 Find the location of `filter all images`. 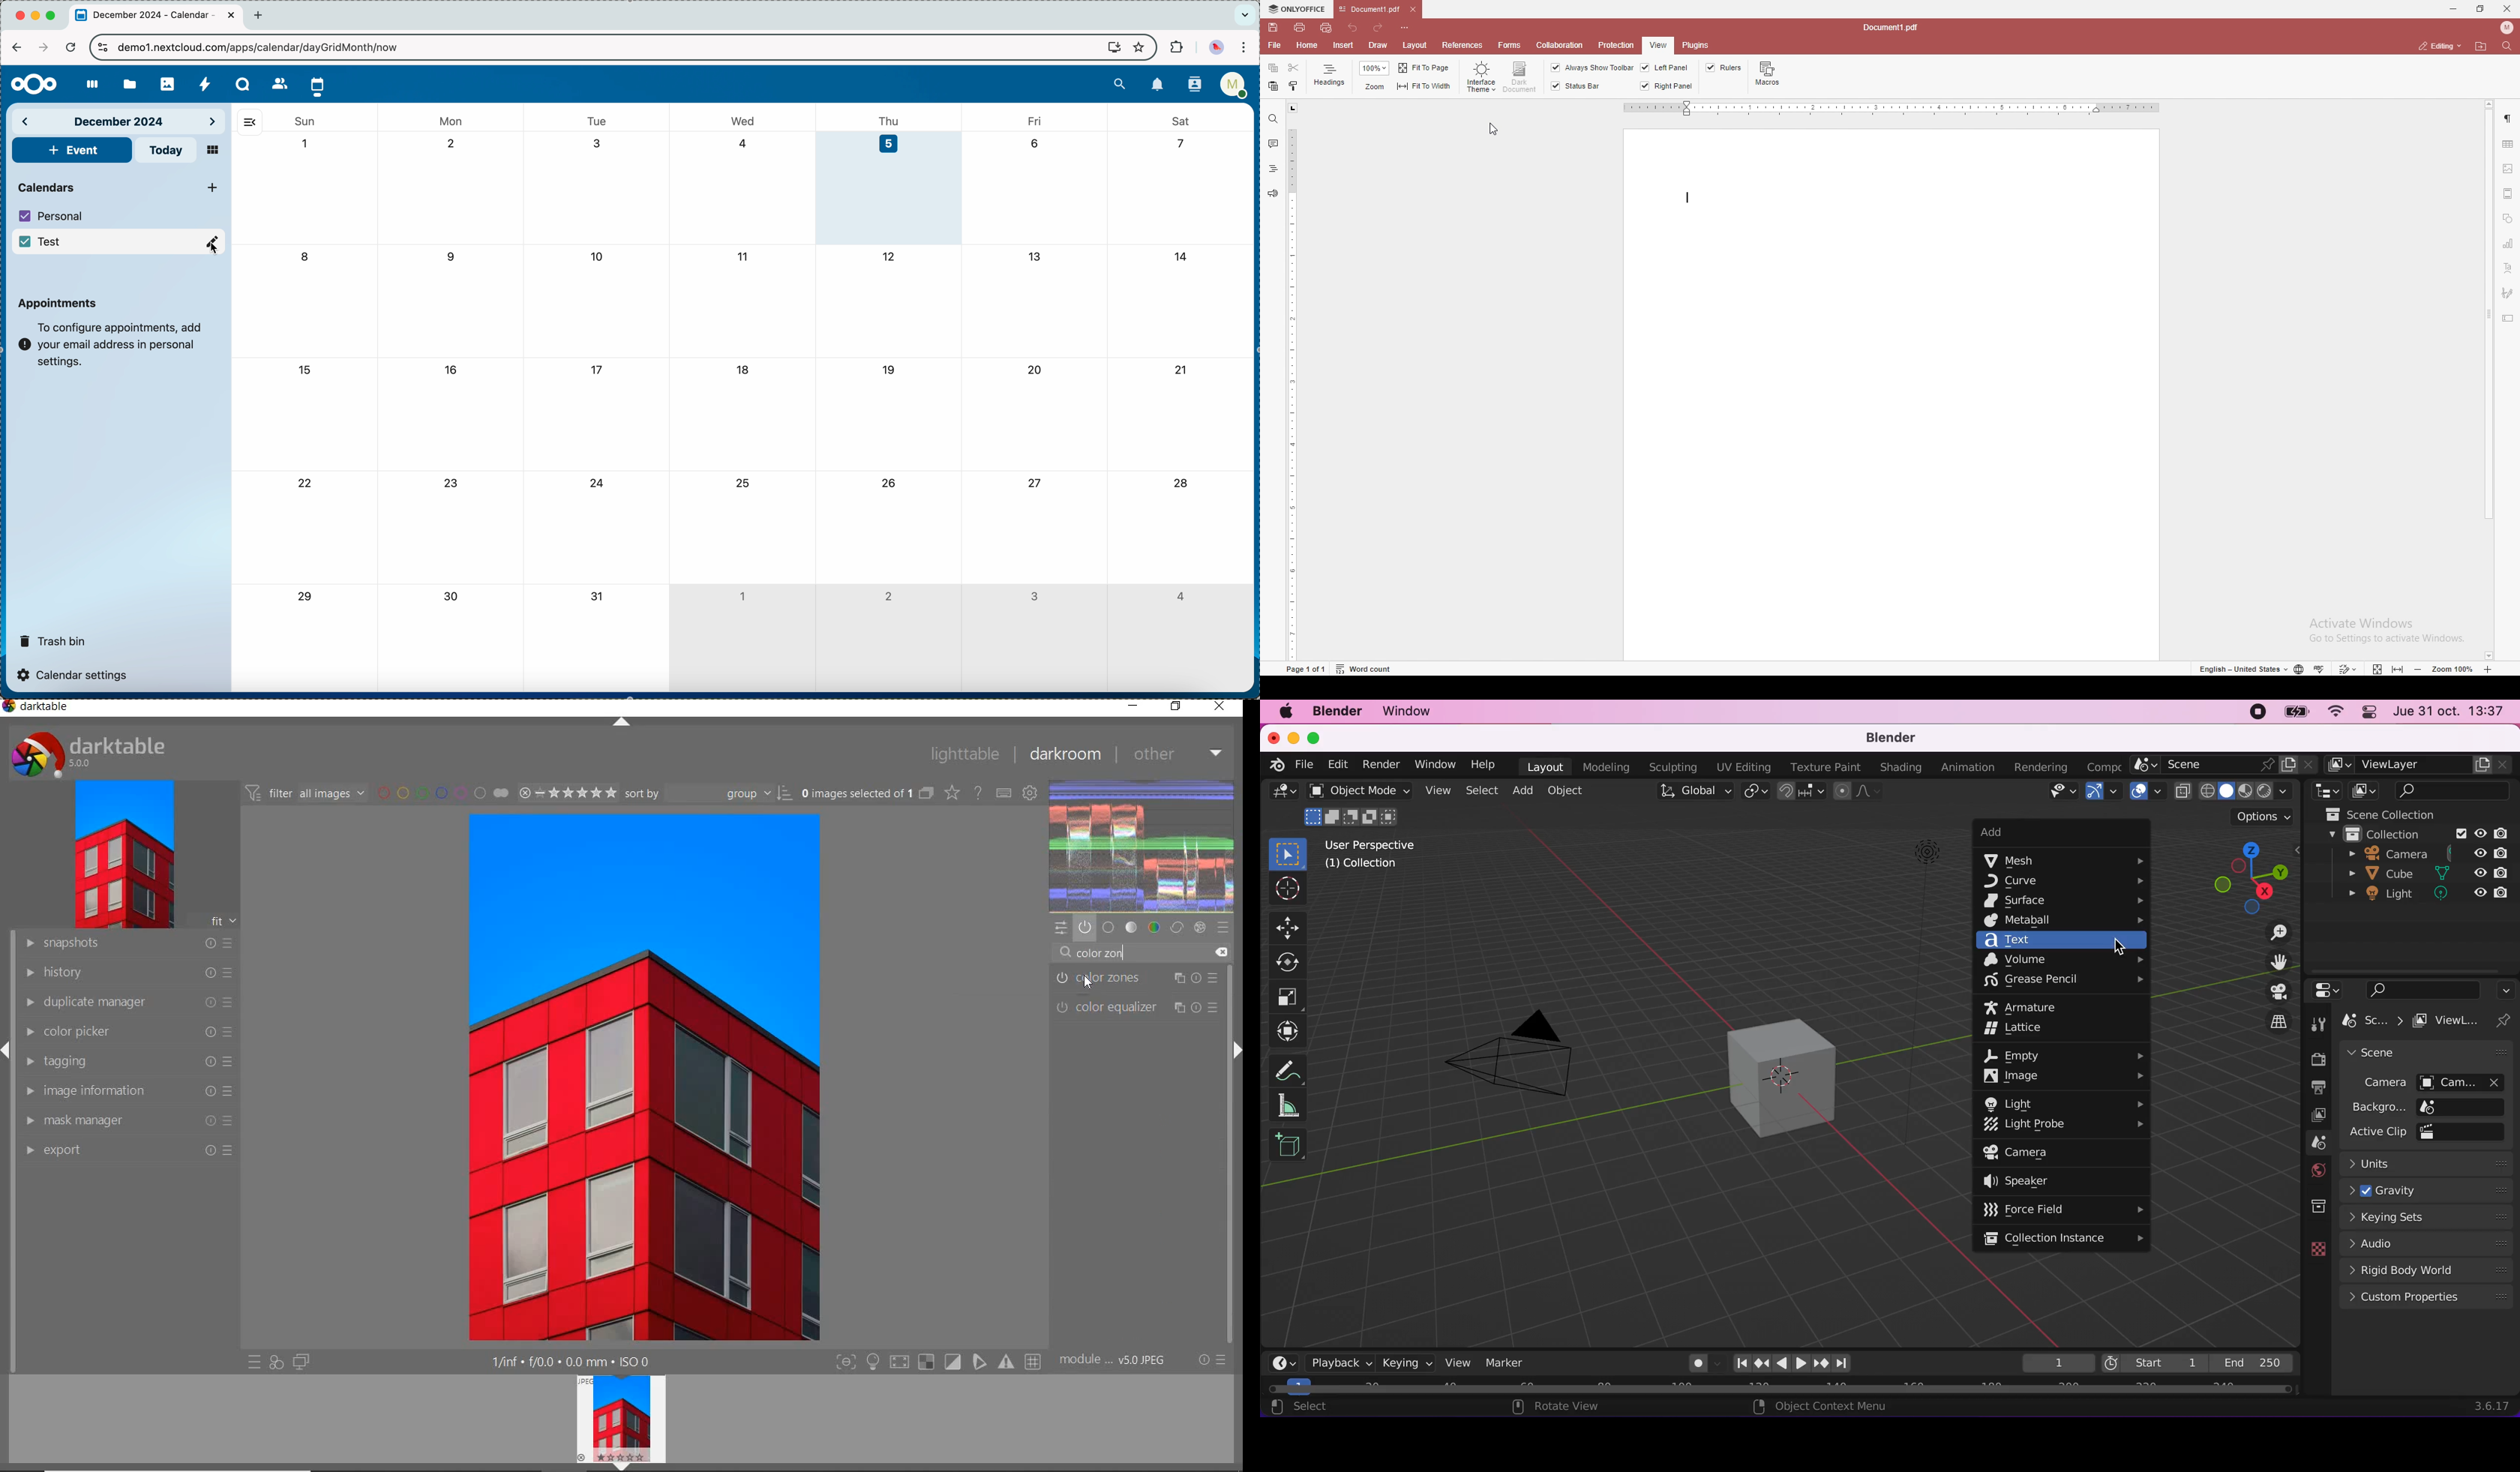

filter all images is located at coordinates (306, 793).